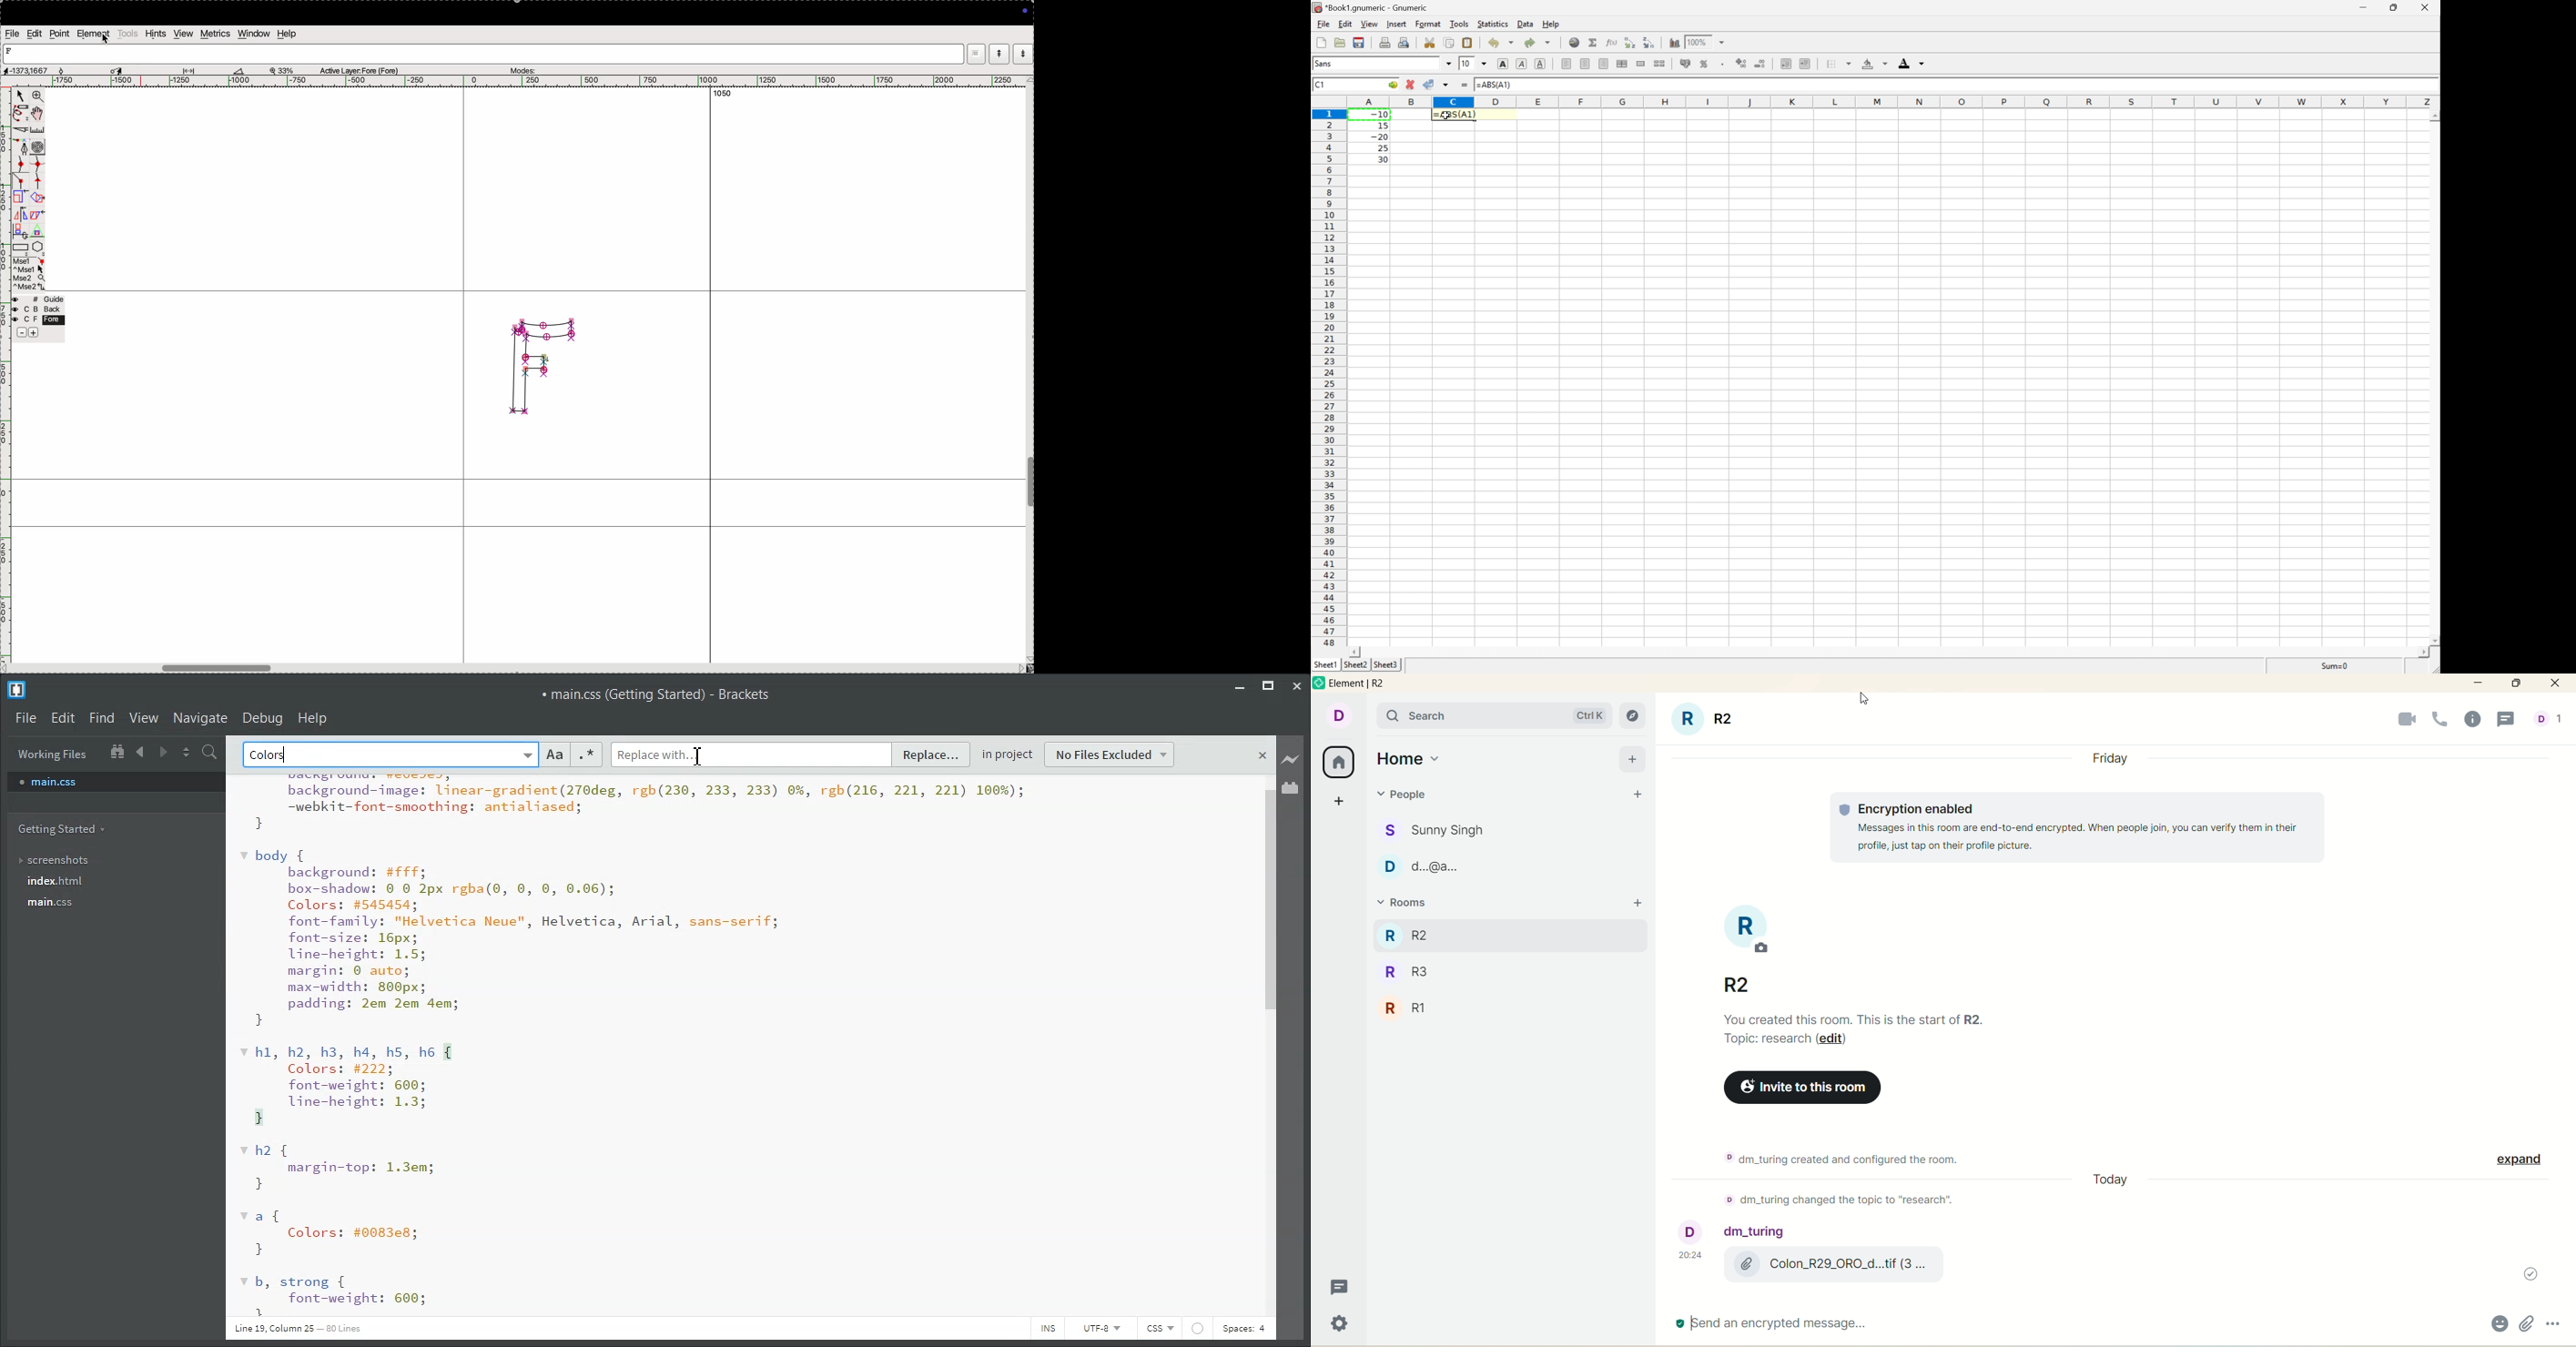 Image resolution: width=2576 pixels, height=1372 pixels. I want to click on Scroll up, so click(2434, 116).